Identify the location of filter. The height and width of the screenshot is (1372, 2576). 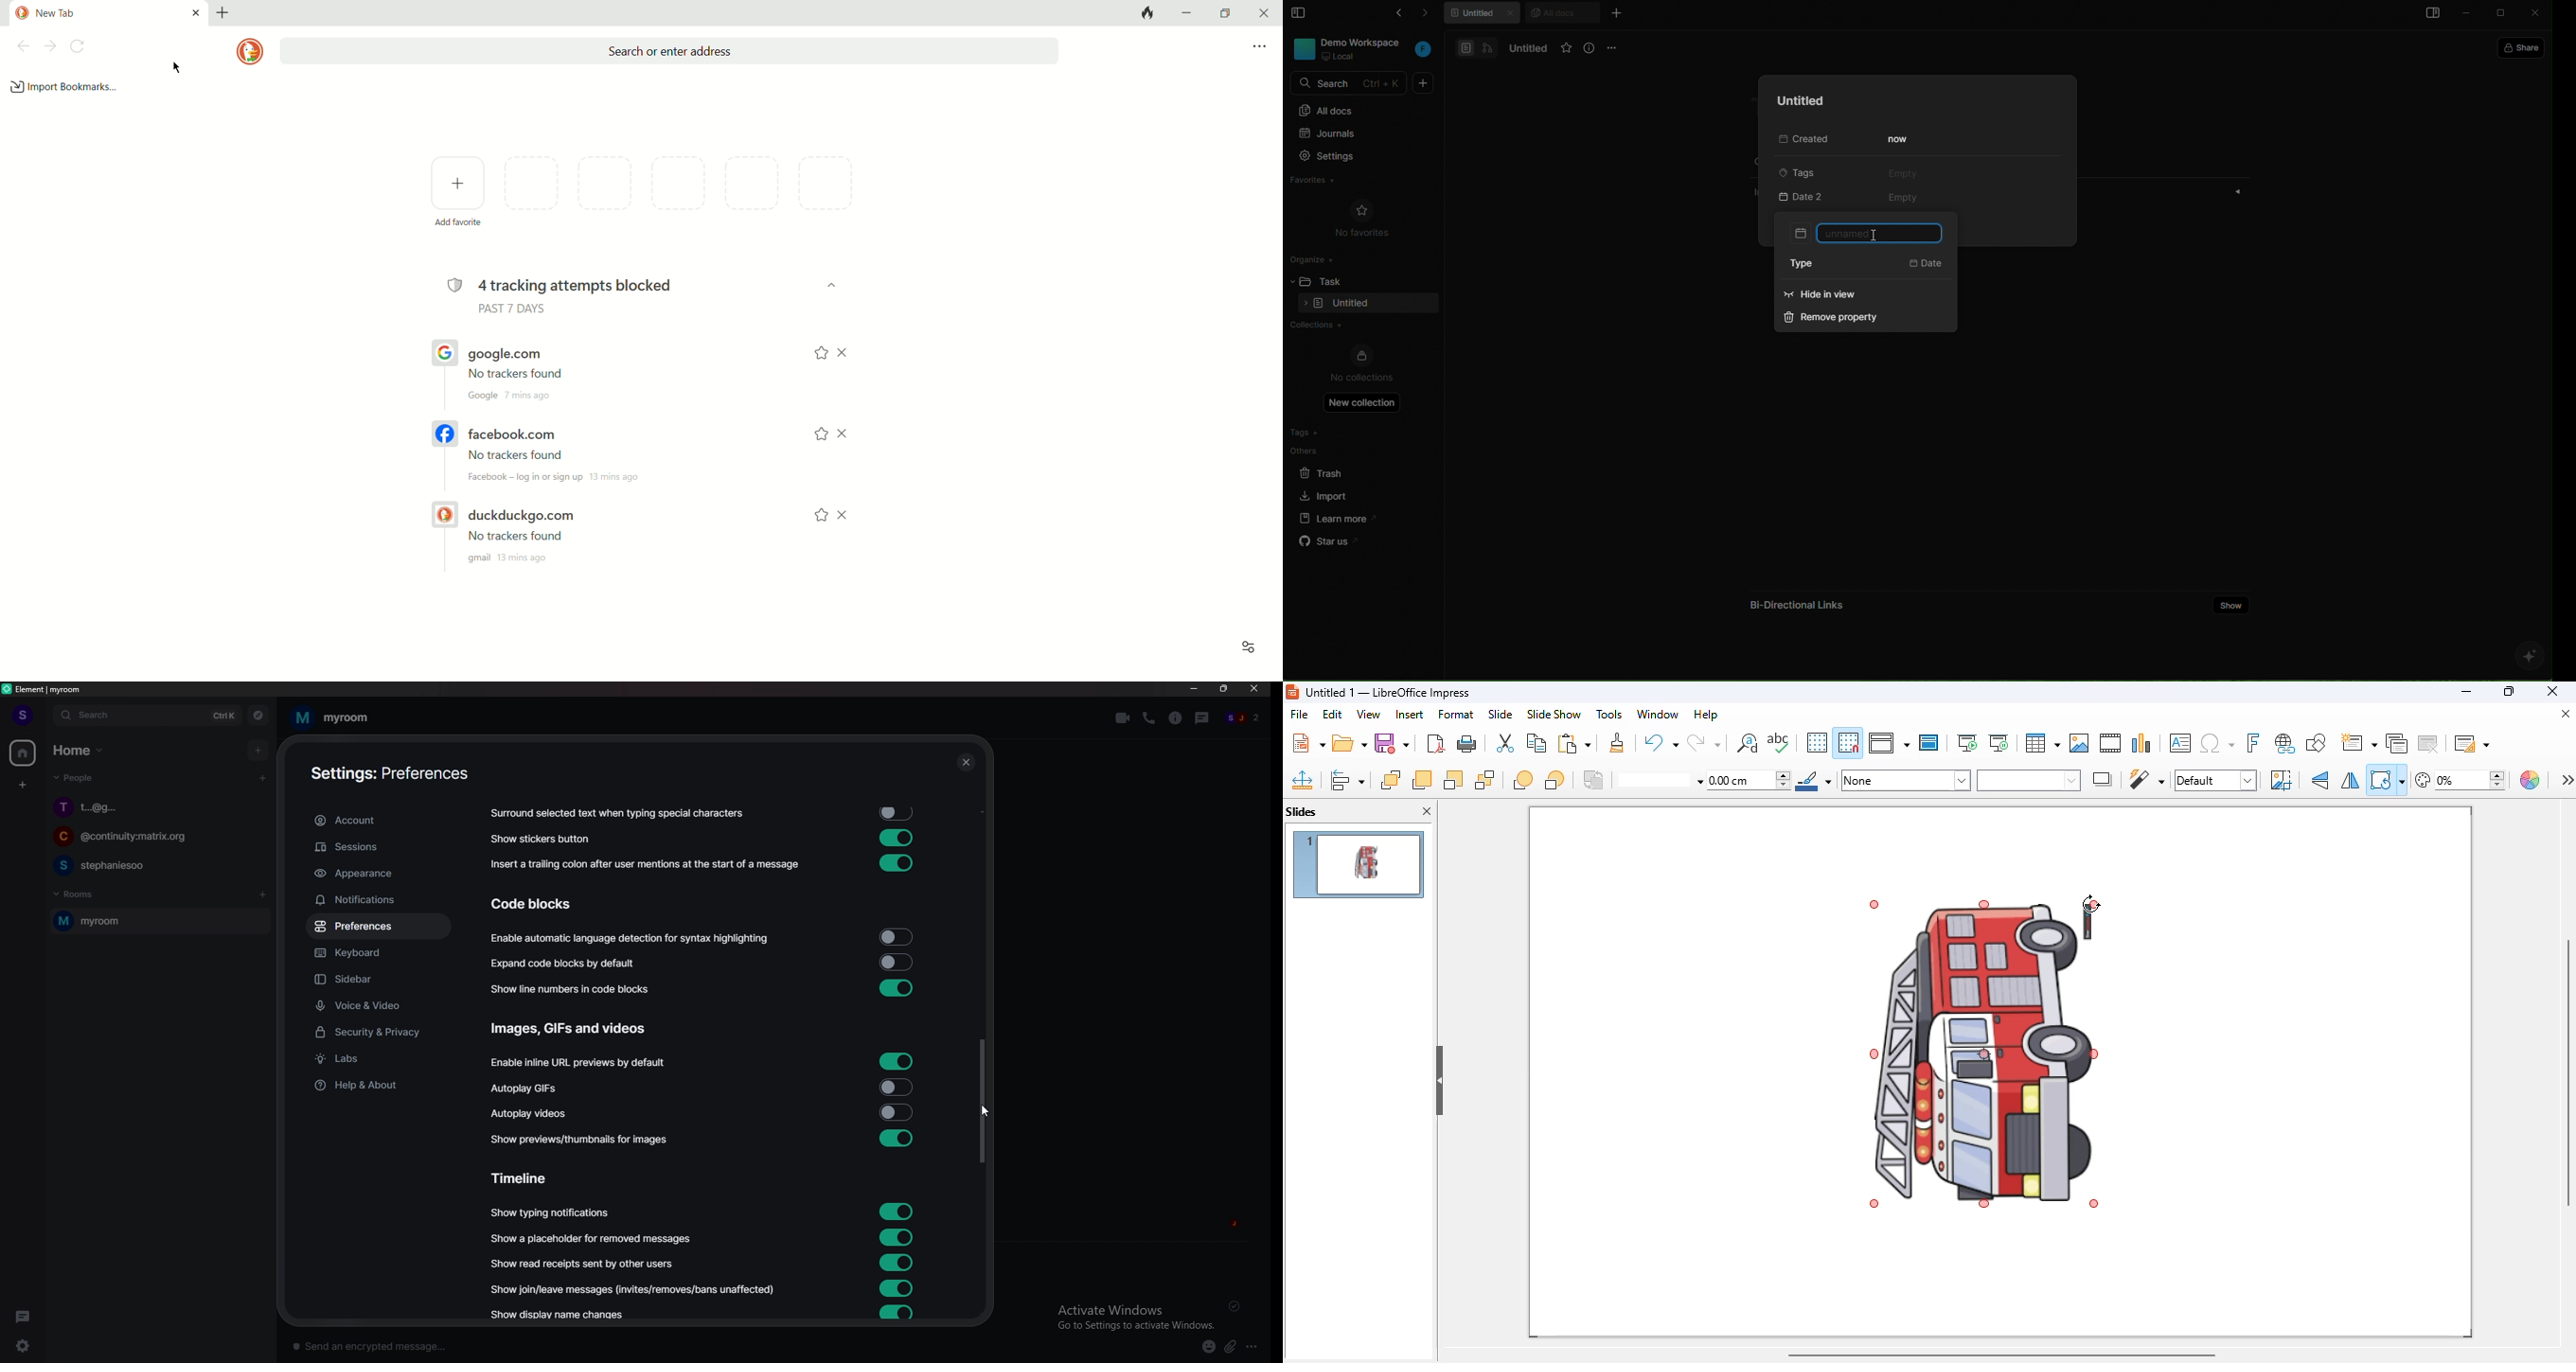
(2146, 779).